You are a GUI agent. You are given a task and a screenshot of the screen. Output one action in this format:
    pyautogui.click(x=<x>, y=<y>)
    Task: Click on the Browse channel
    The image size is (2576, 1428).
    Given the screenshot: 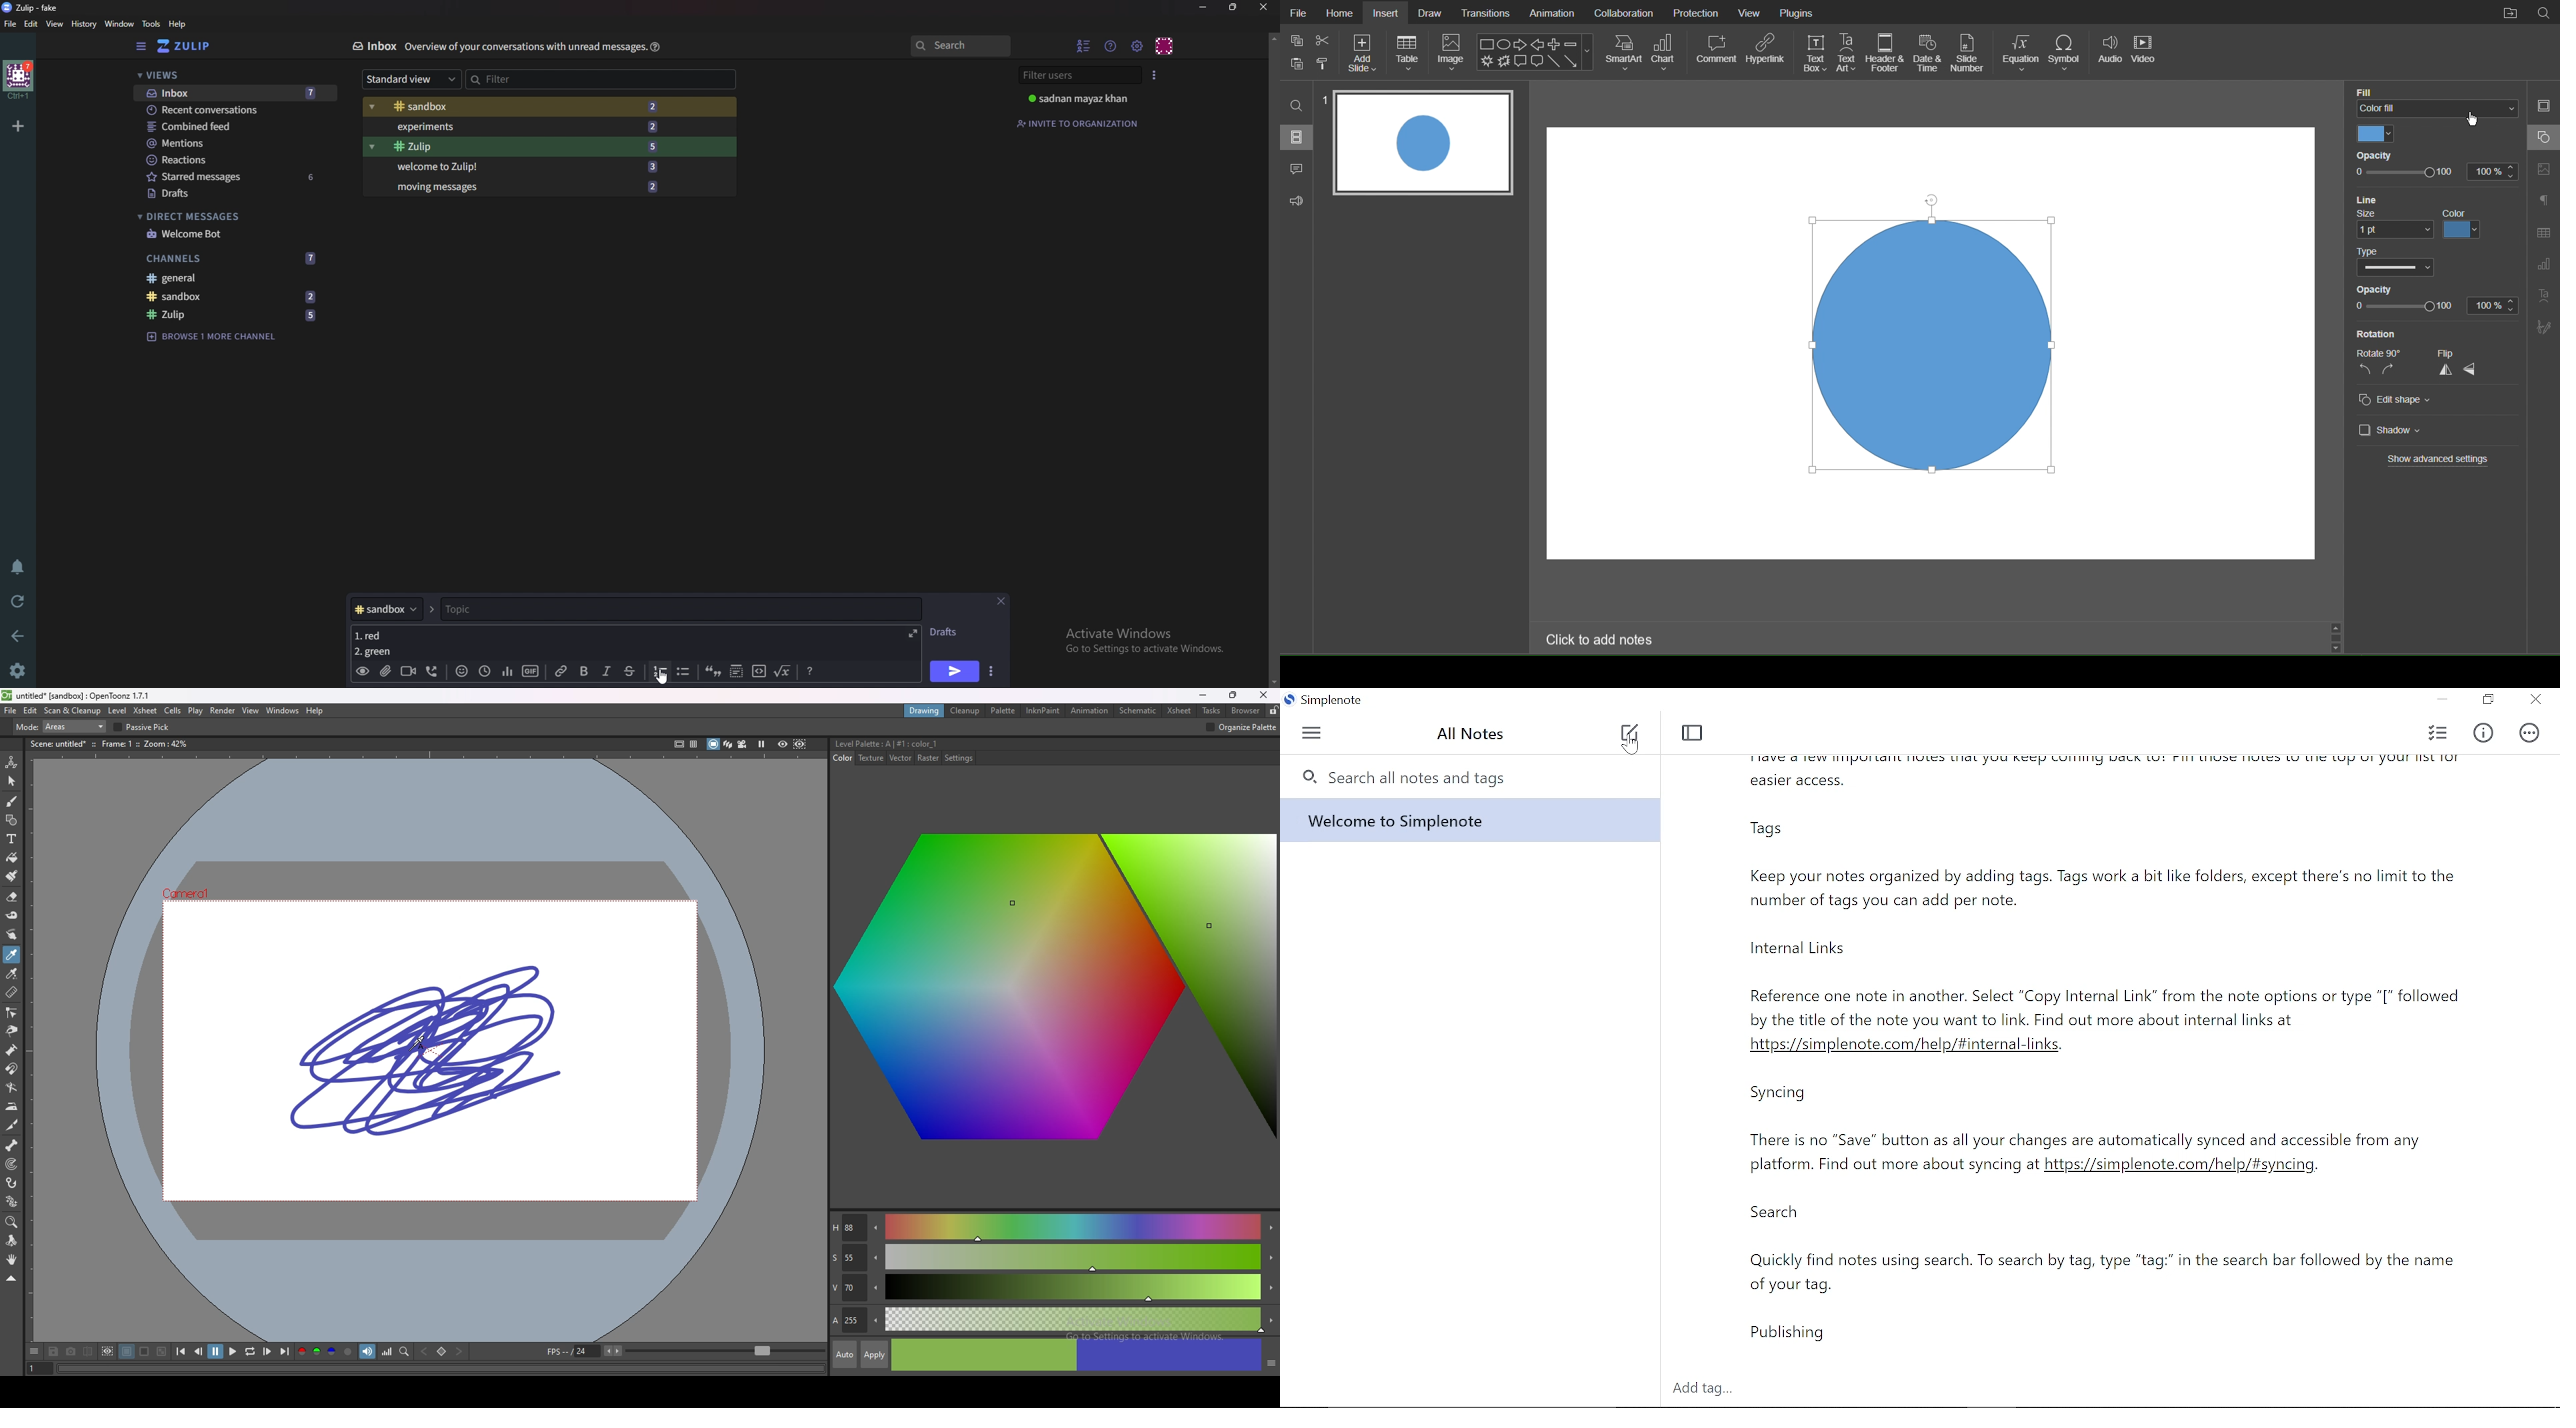 What is the action you would take?
    pyautogui.click(x=219, y=335)
    